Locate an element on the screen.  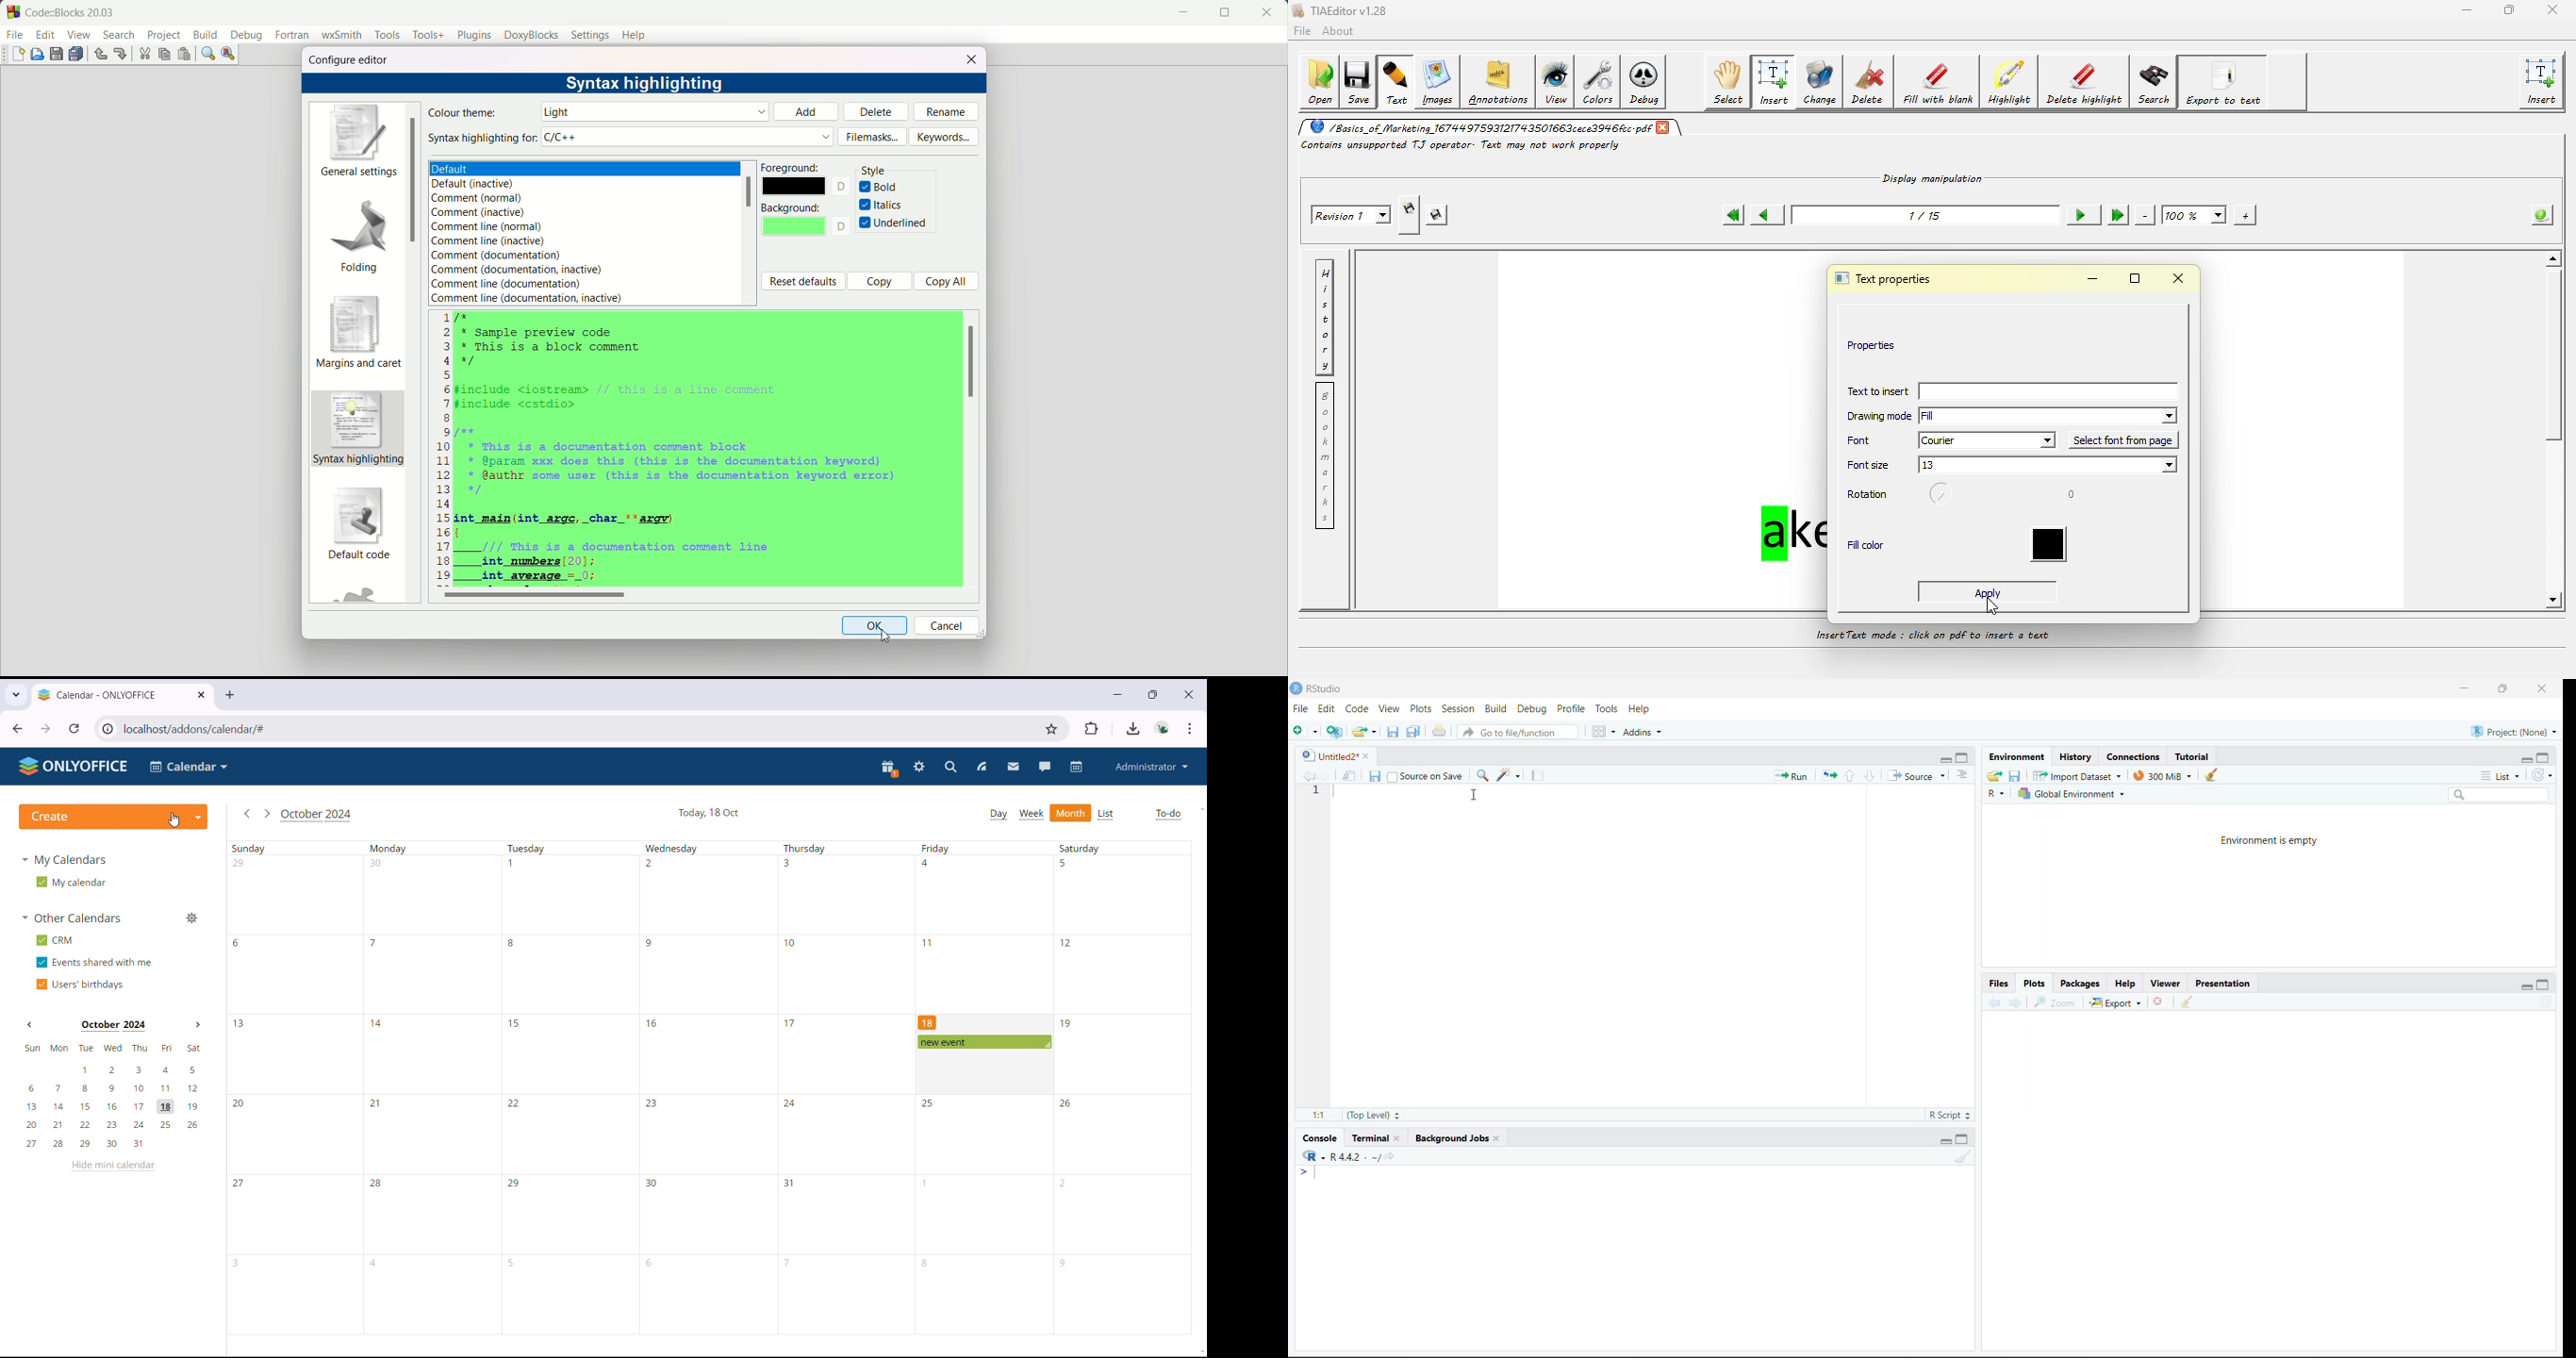
downloads is located at coordinates (1133, 729).